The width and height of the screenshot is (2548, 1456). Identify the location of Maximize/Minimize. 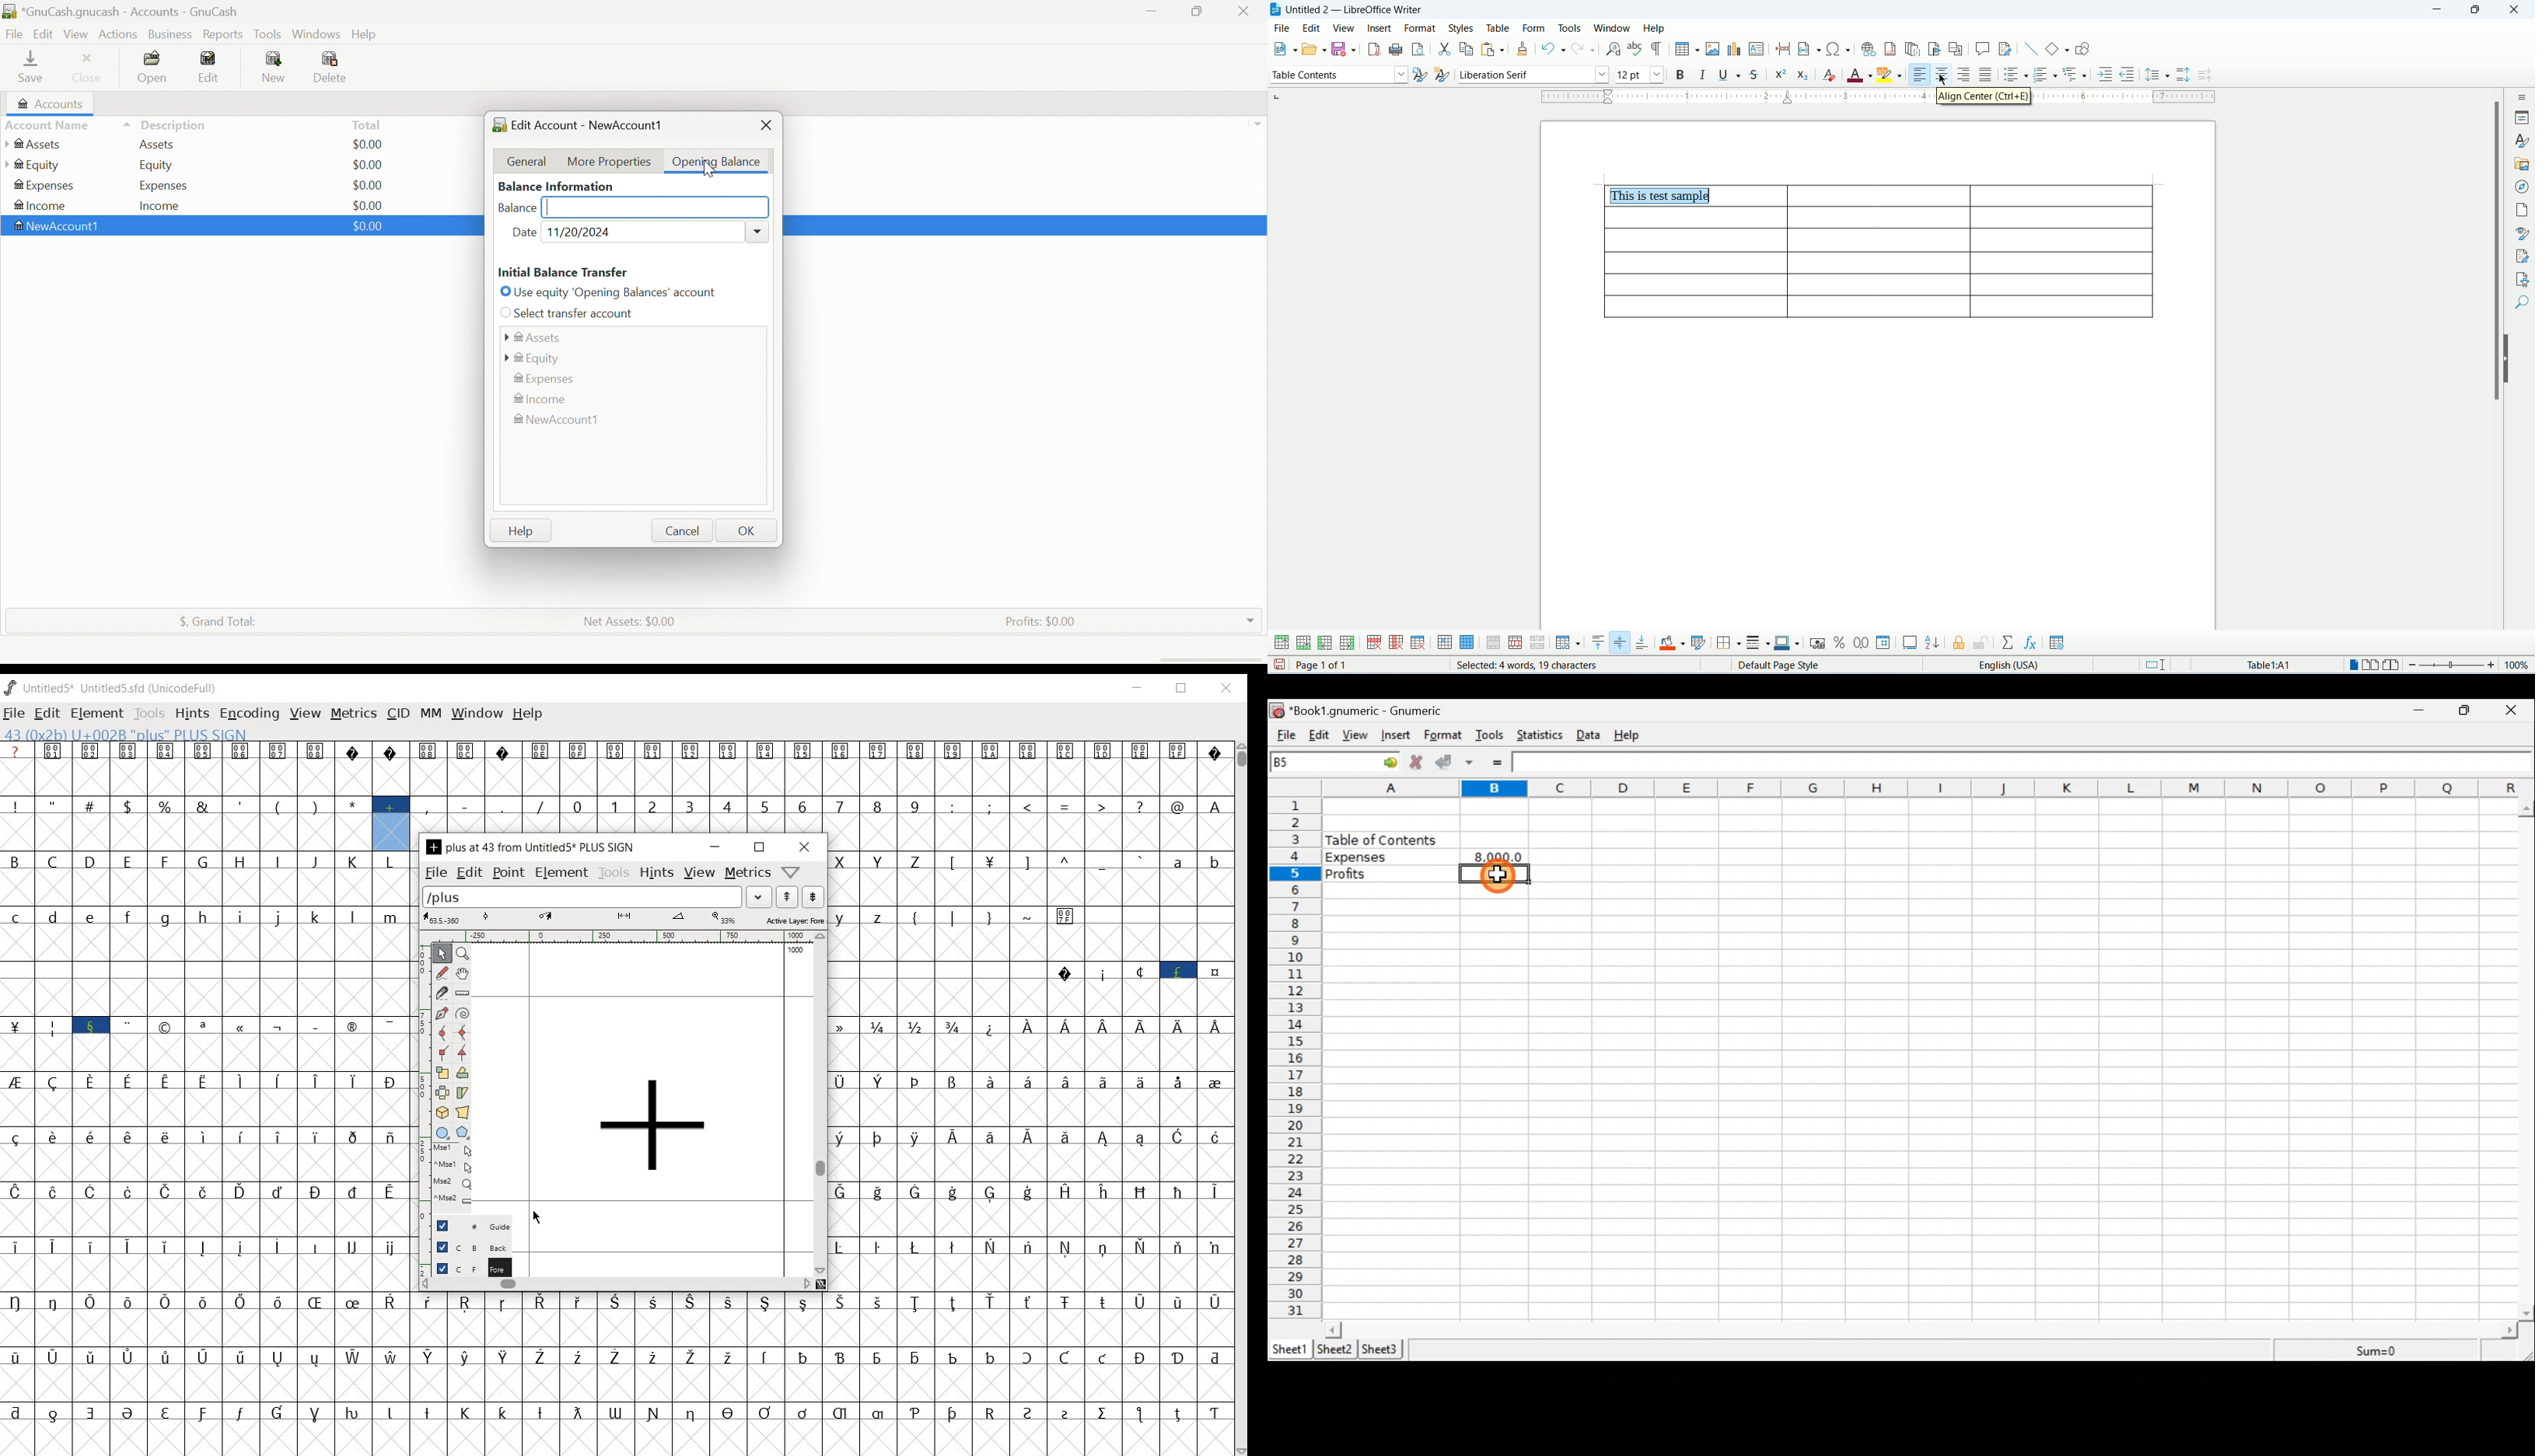
(2468, 710).